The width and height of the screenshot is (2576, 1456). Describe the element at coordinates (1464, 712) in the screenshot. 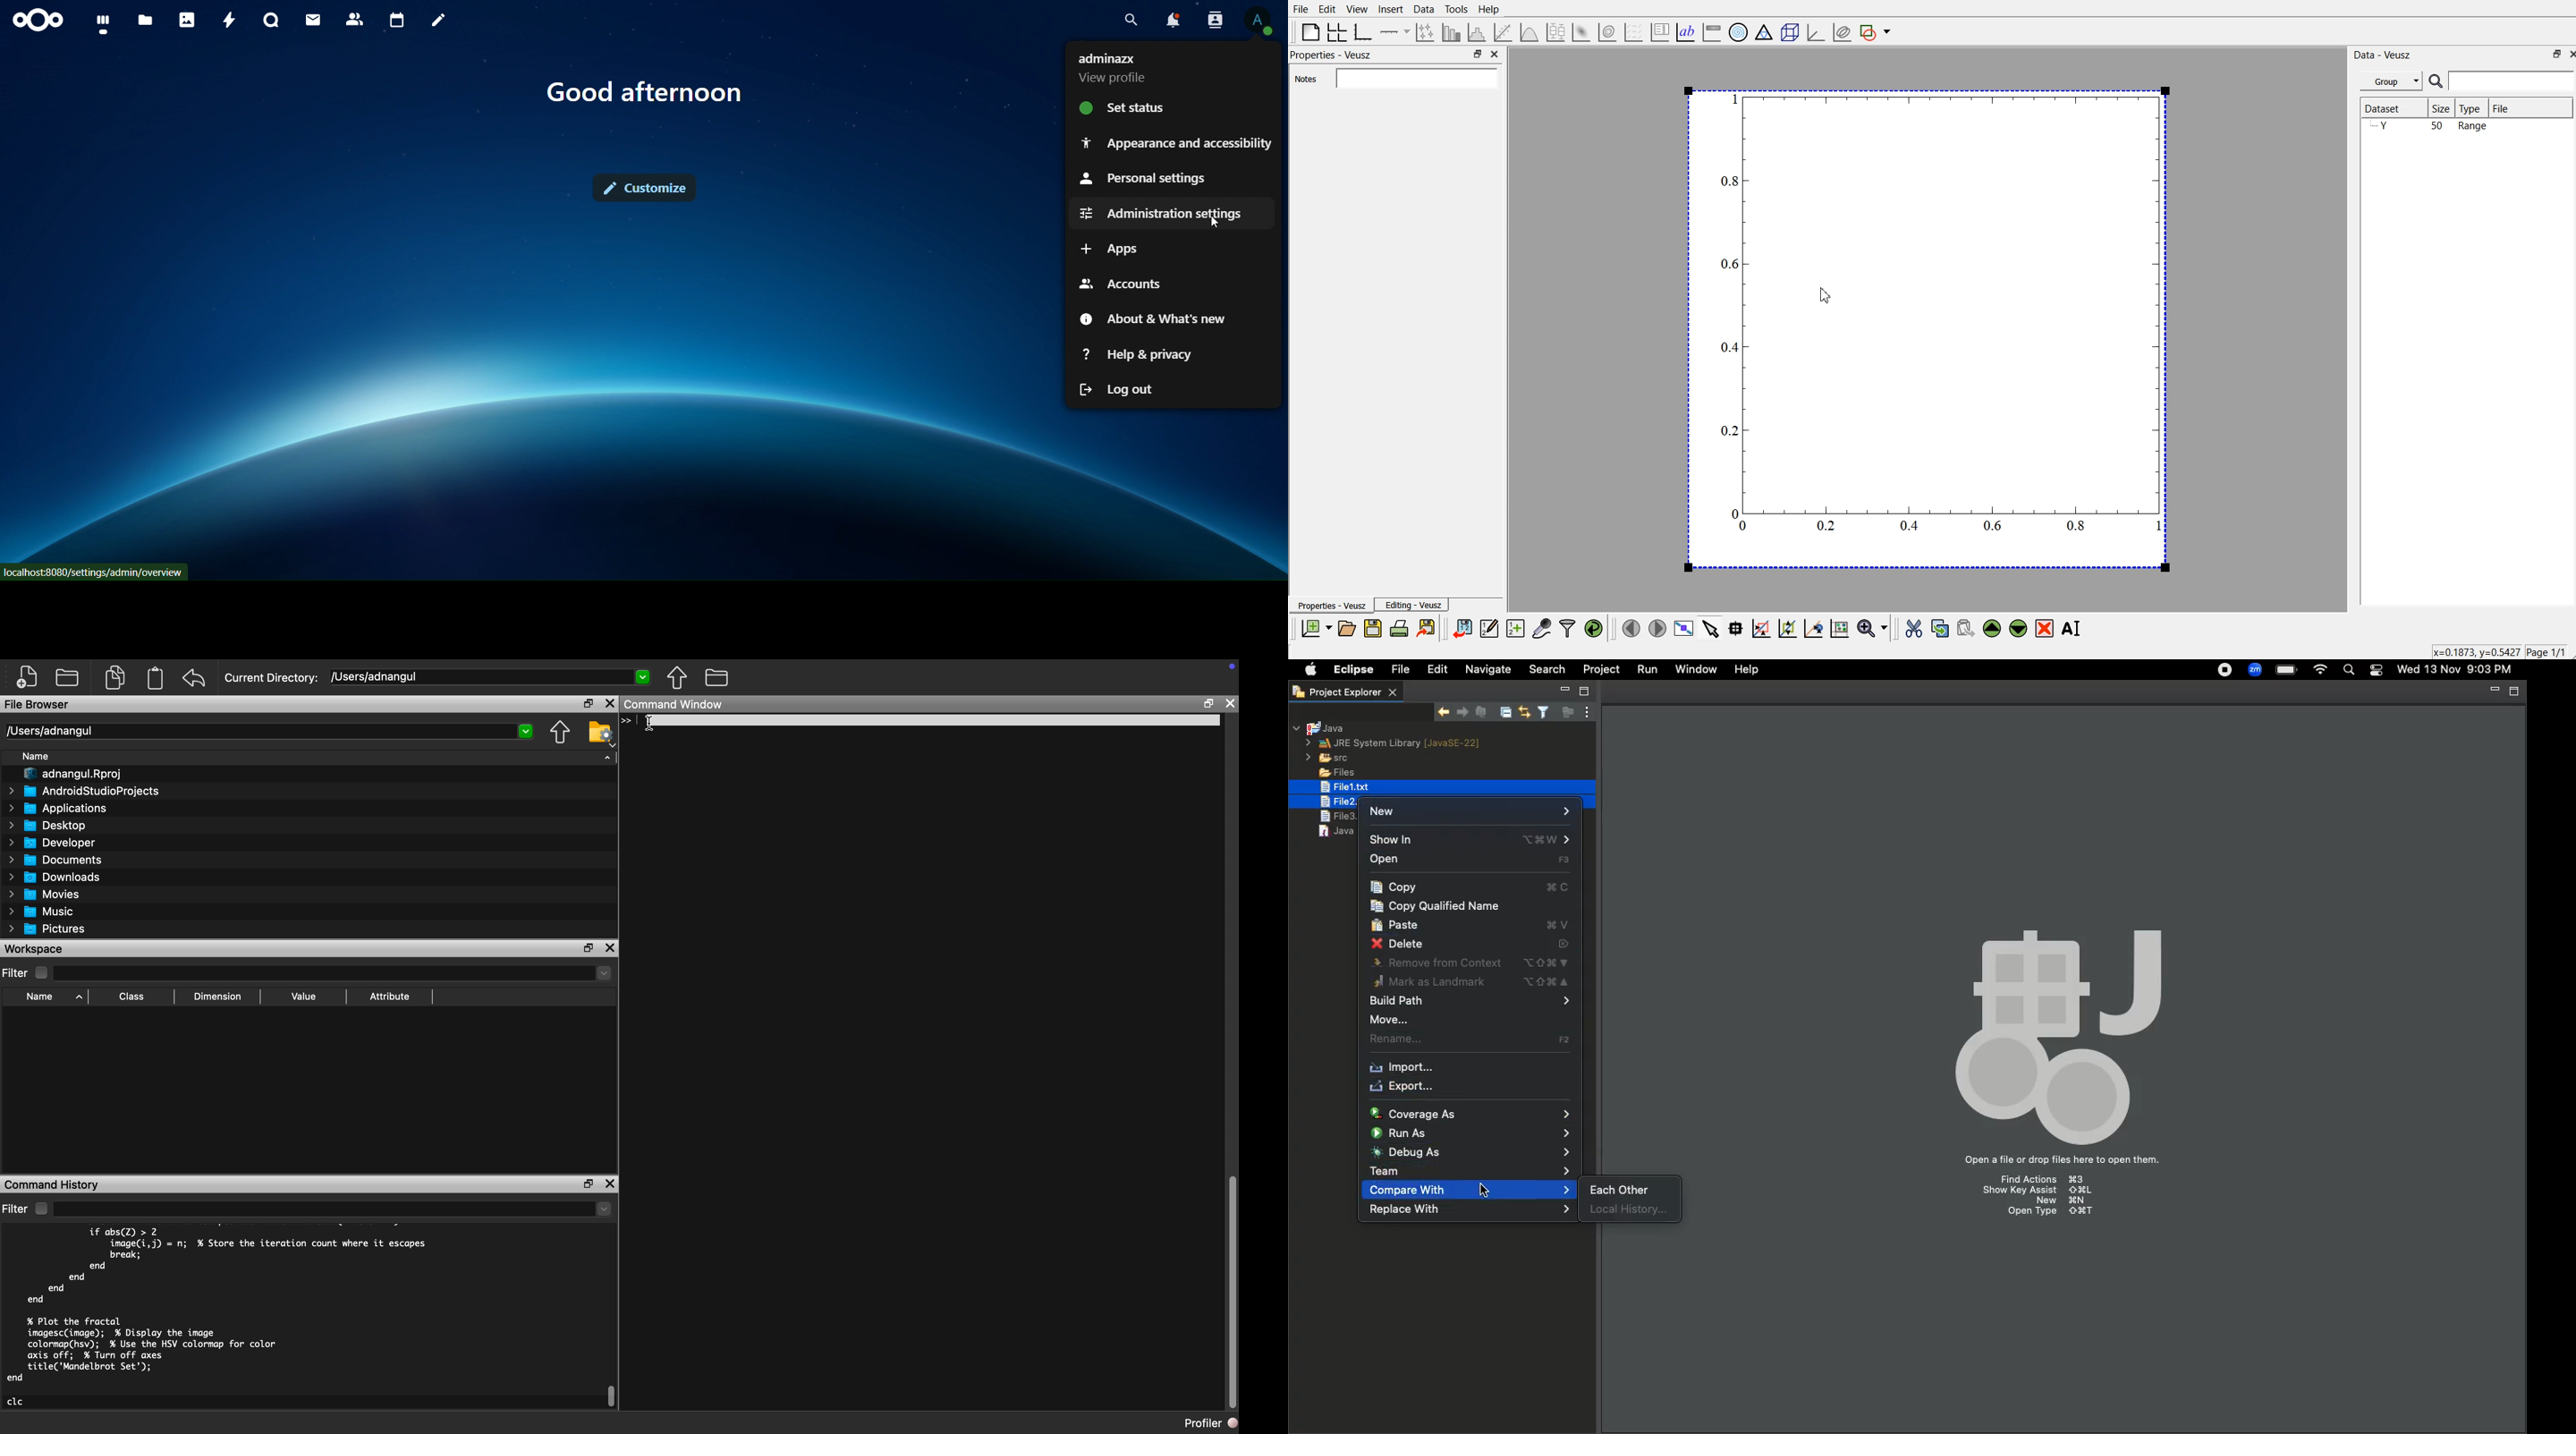

I see `Show previous match` at that location.